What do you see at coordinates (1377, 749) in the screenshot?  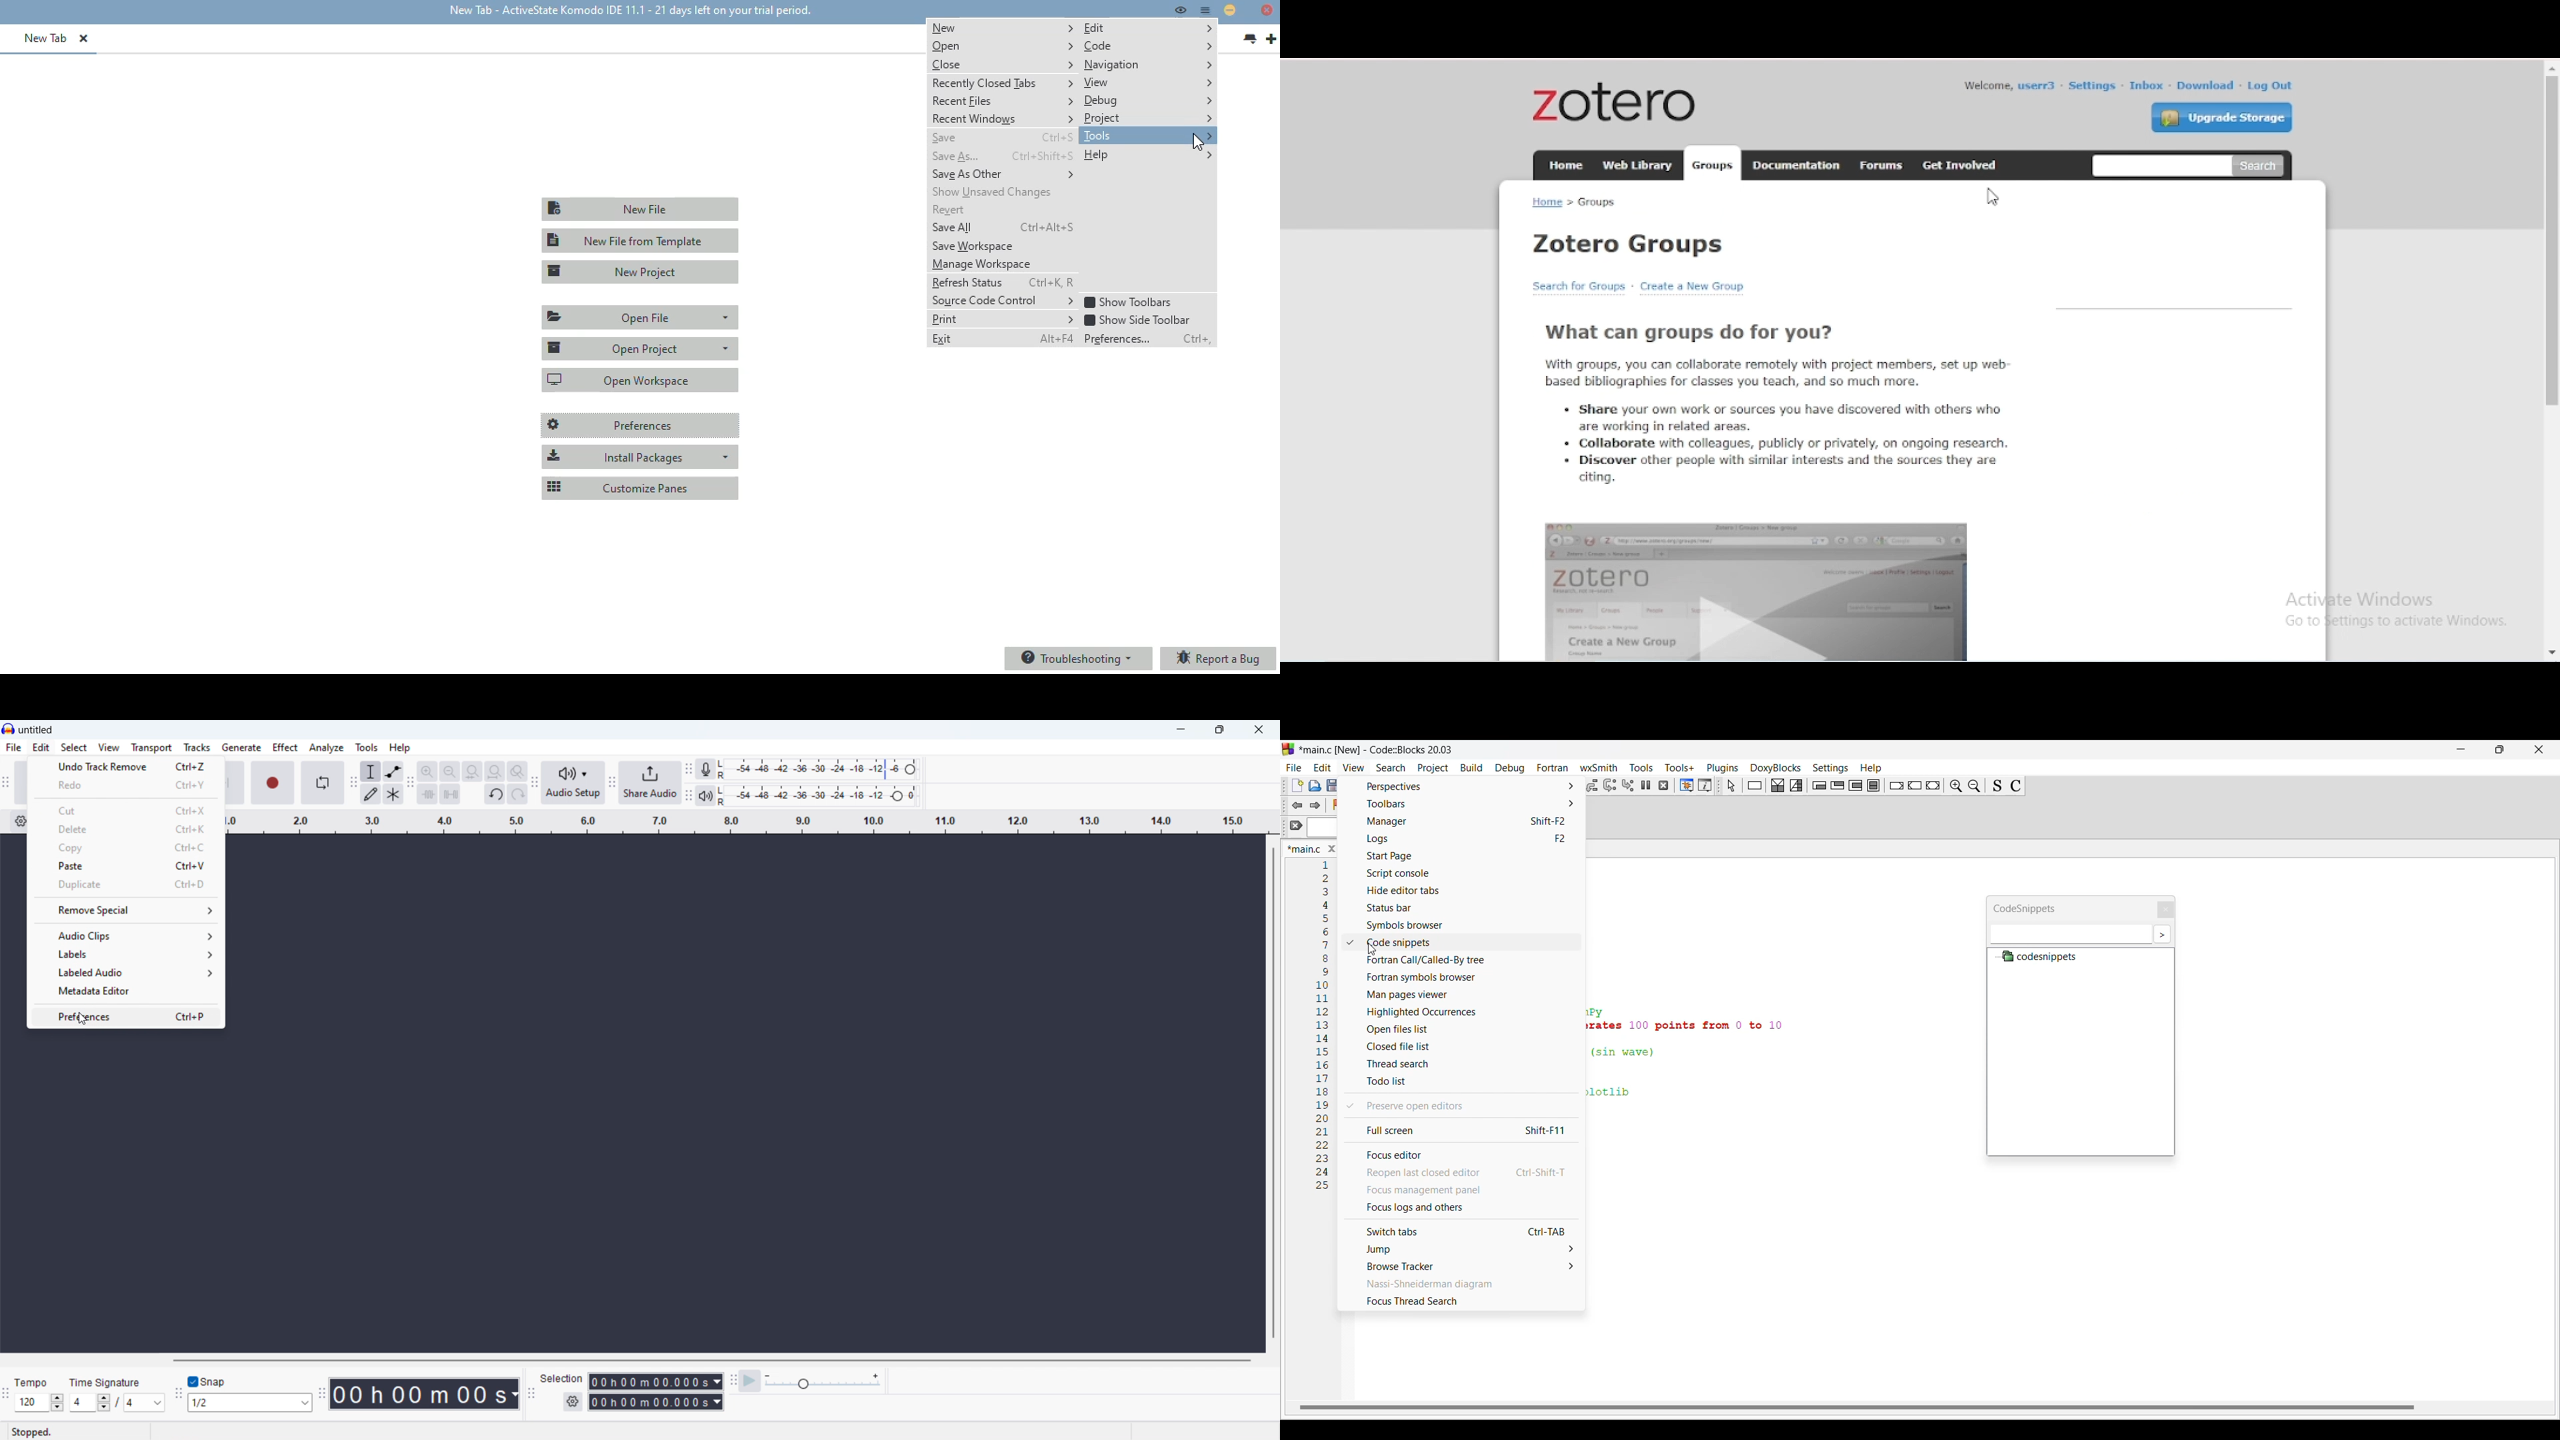 I see `Project name, software name and version` at bounding box center [1377, 749].